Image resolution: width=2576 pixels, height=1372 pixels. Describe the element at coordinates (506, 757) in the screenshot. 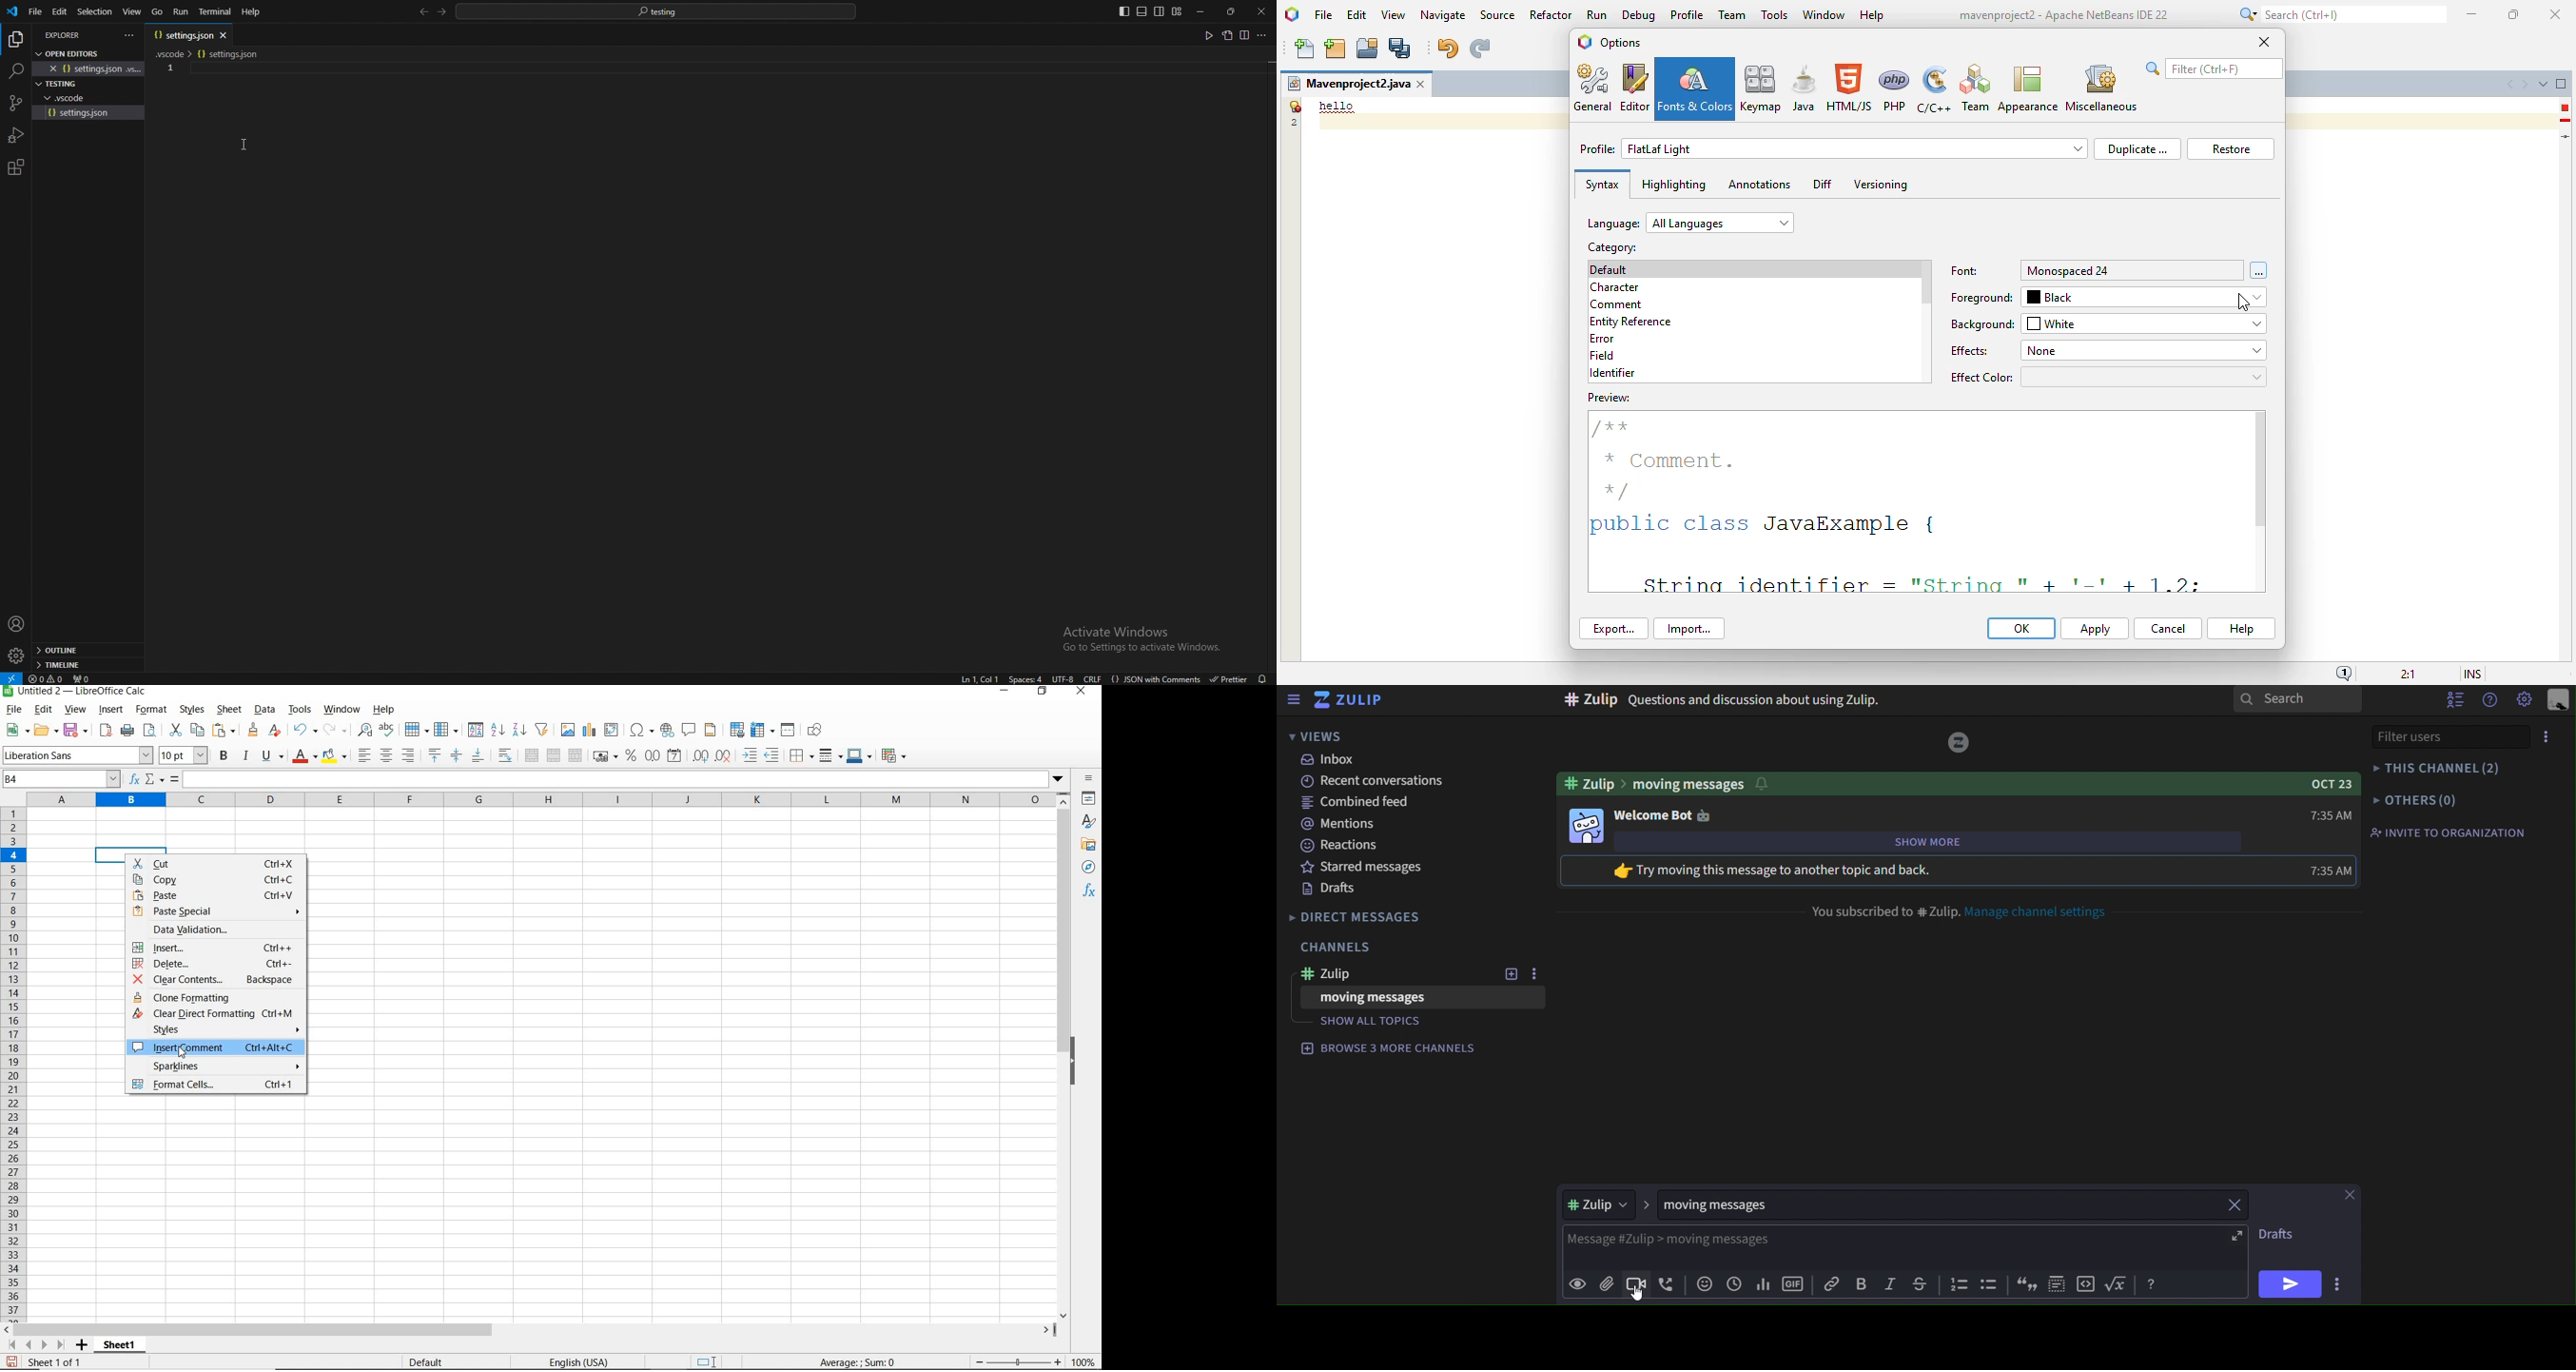

I see `wrap text` at that location.